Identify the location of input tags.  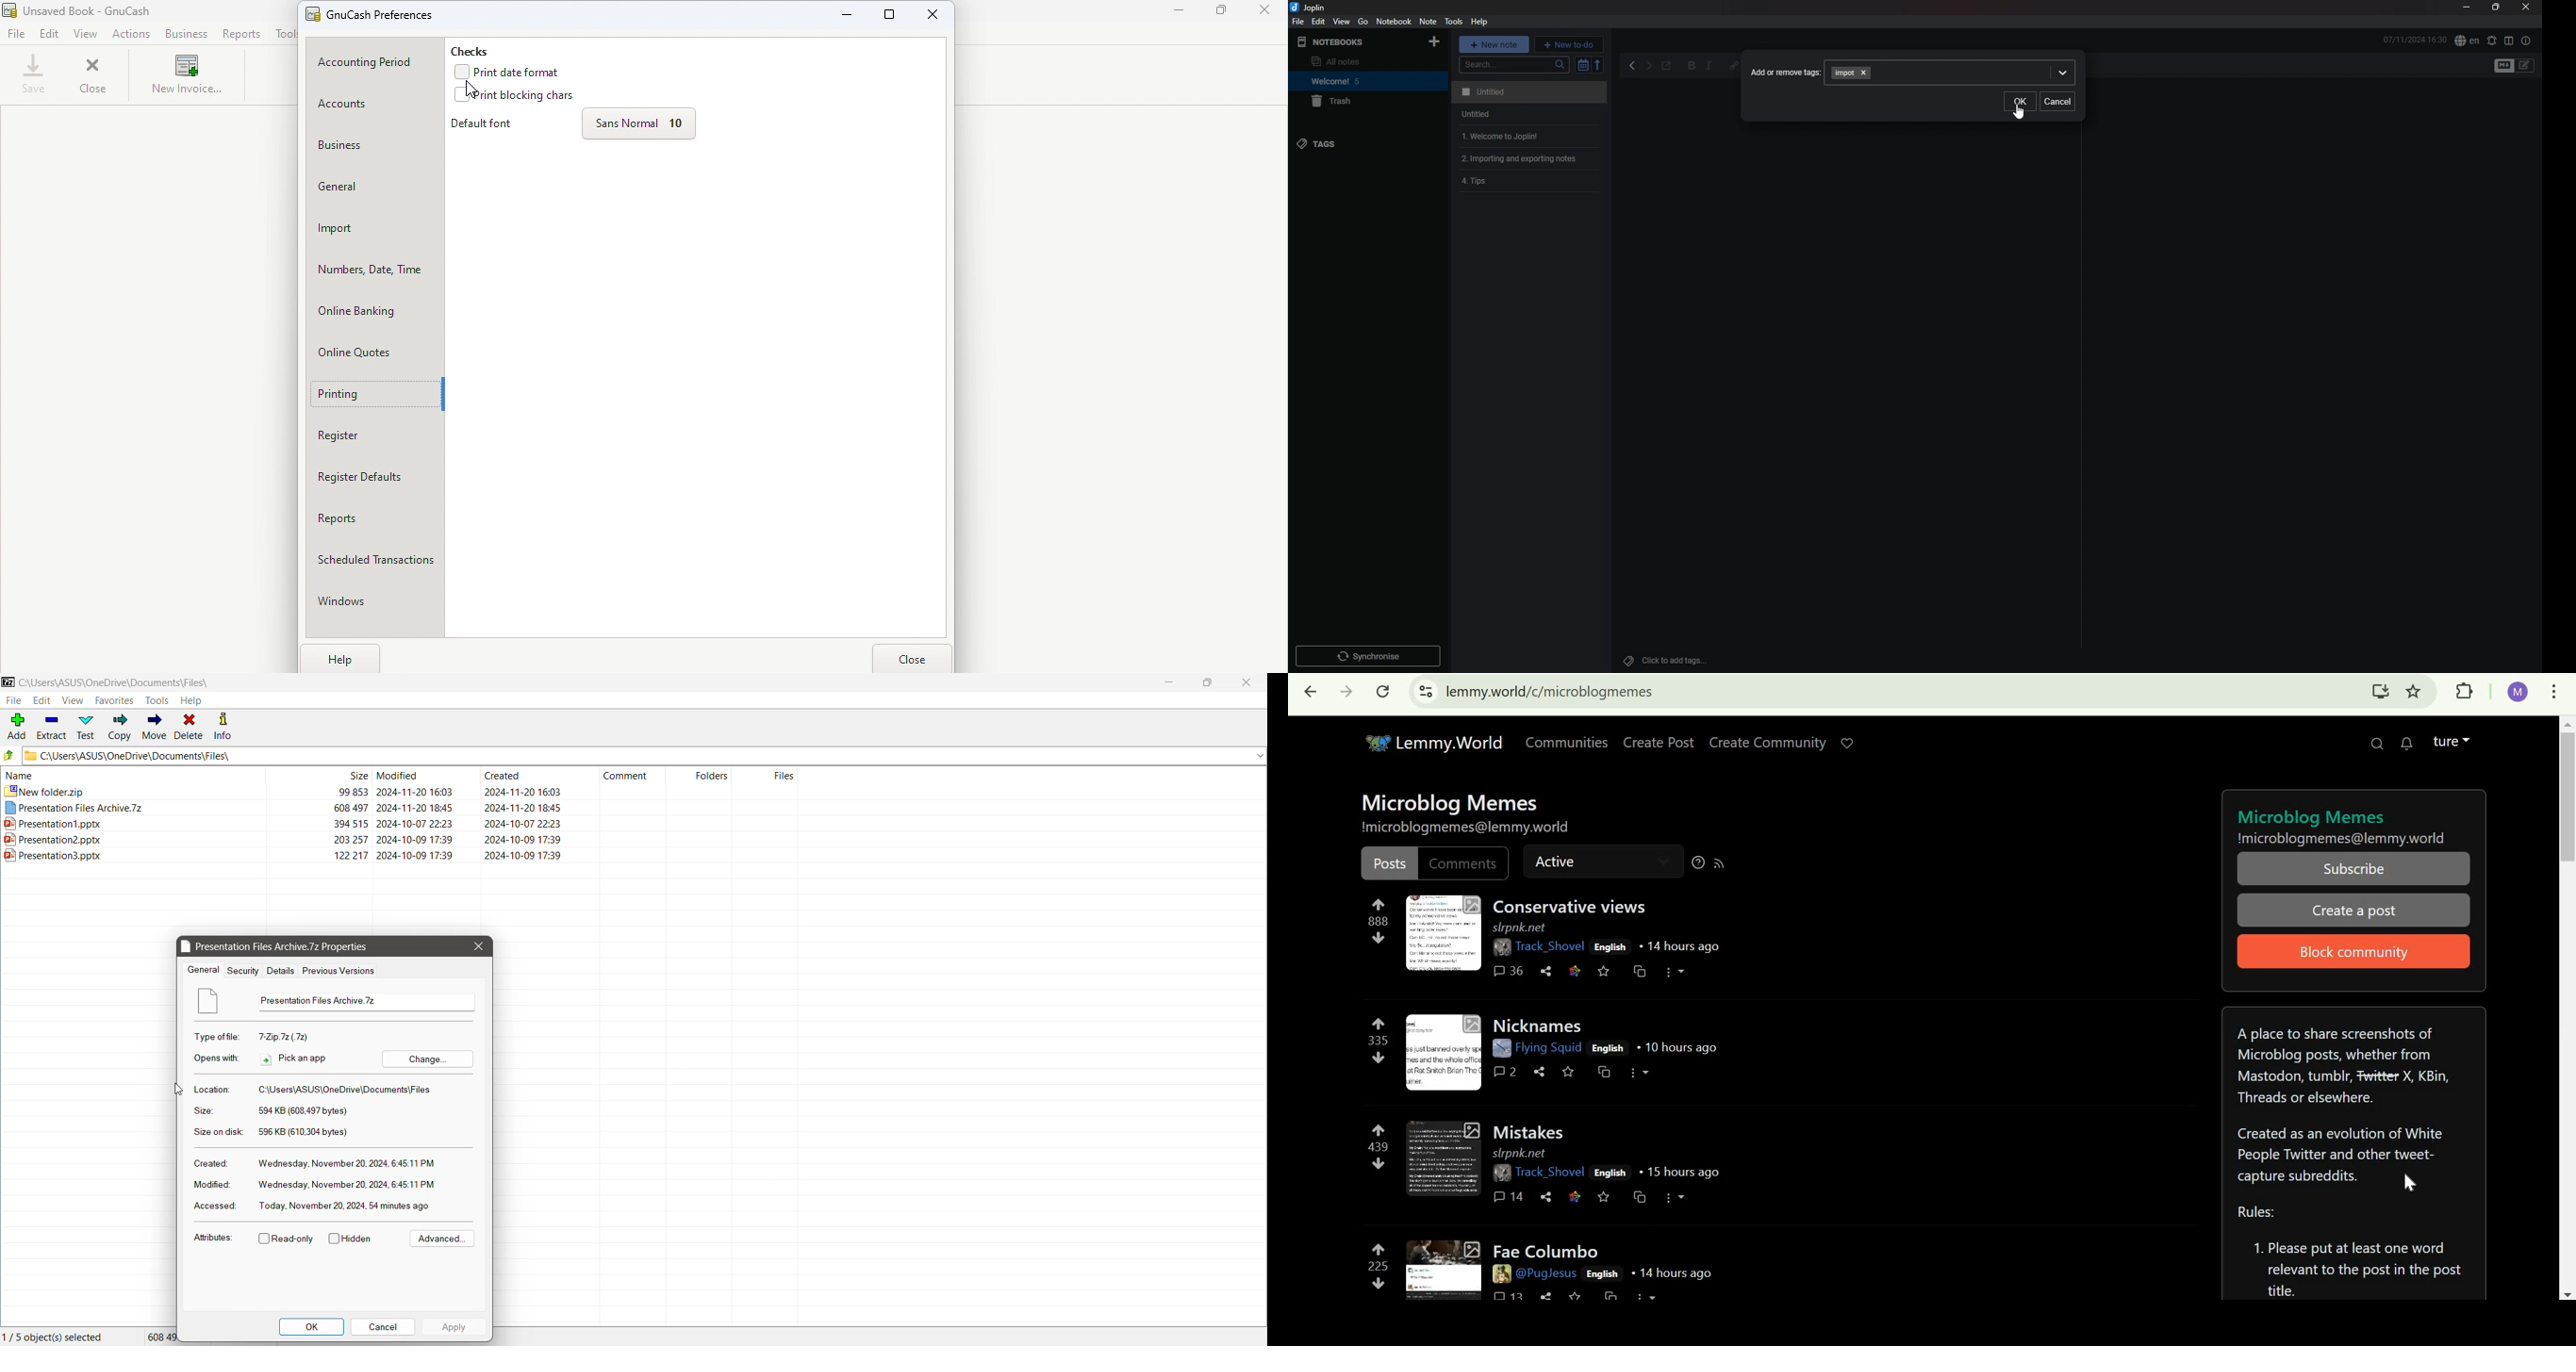
(1974, 72).